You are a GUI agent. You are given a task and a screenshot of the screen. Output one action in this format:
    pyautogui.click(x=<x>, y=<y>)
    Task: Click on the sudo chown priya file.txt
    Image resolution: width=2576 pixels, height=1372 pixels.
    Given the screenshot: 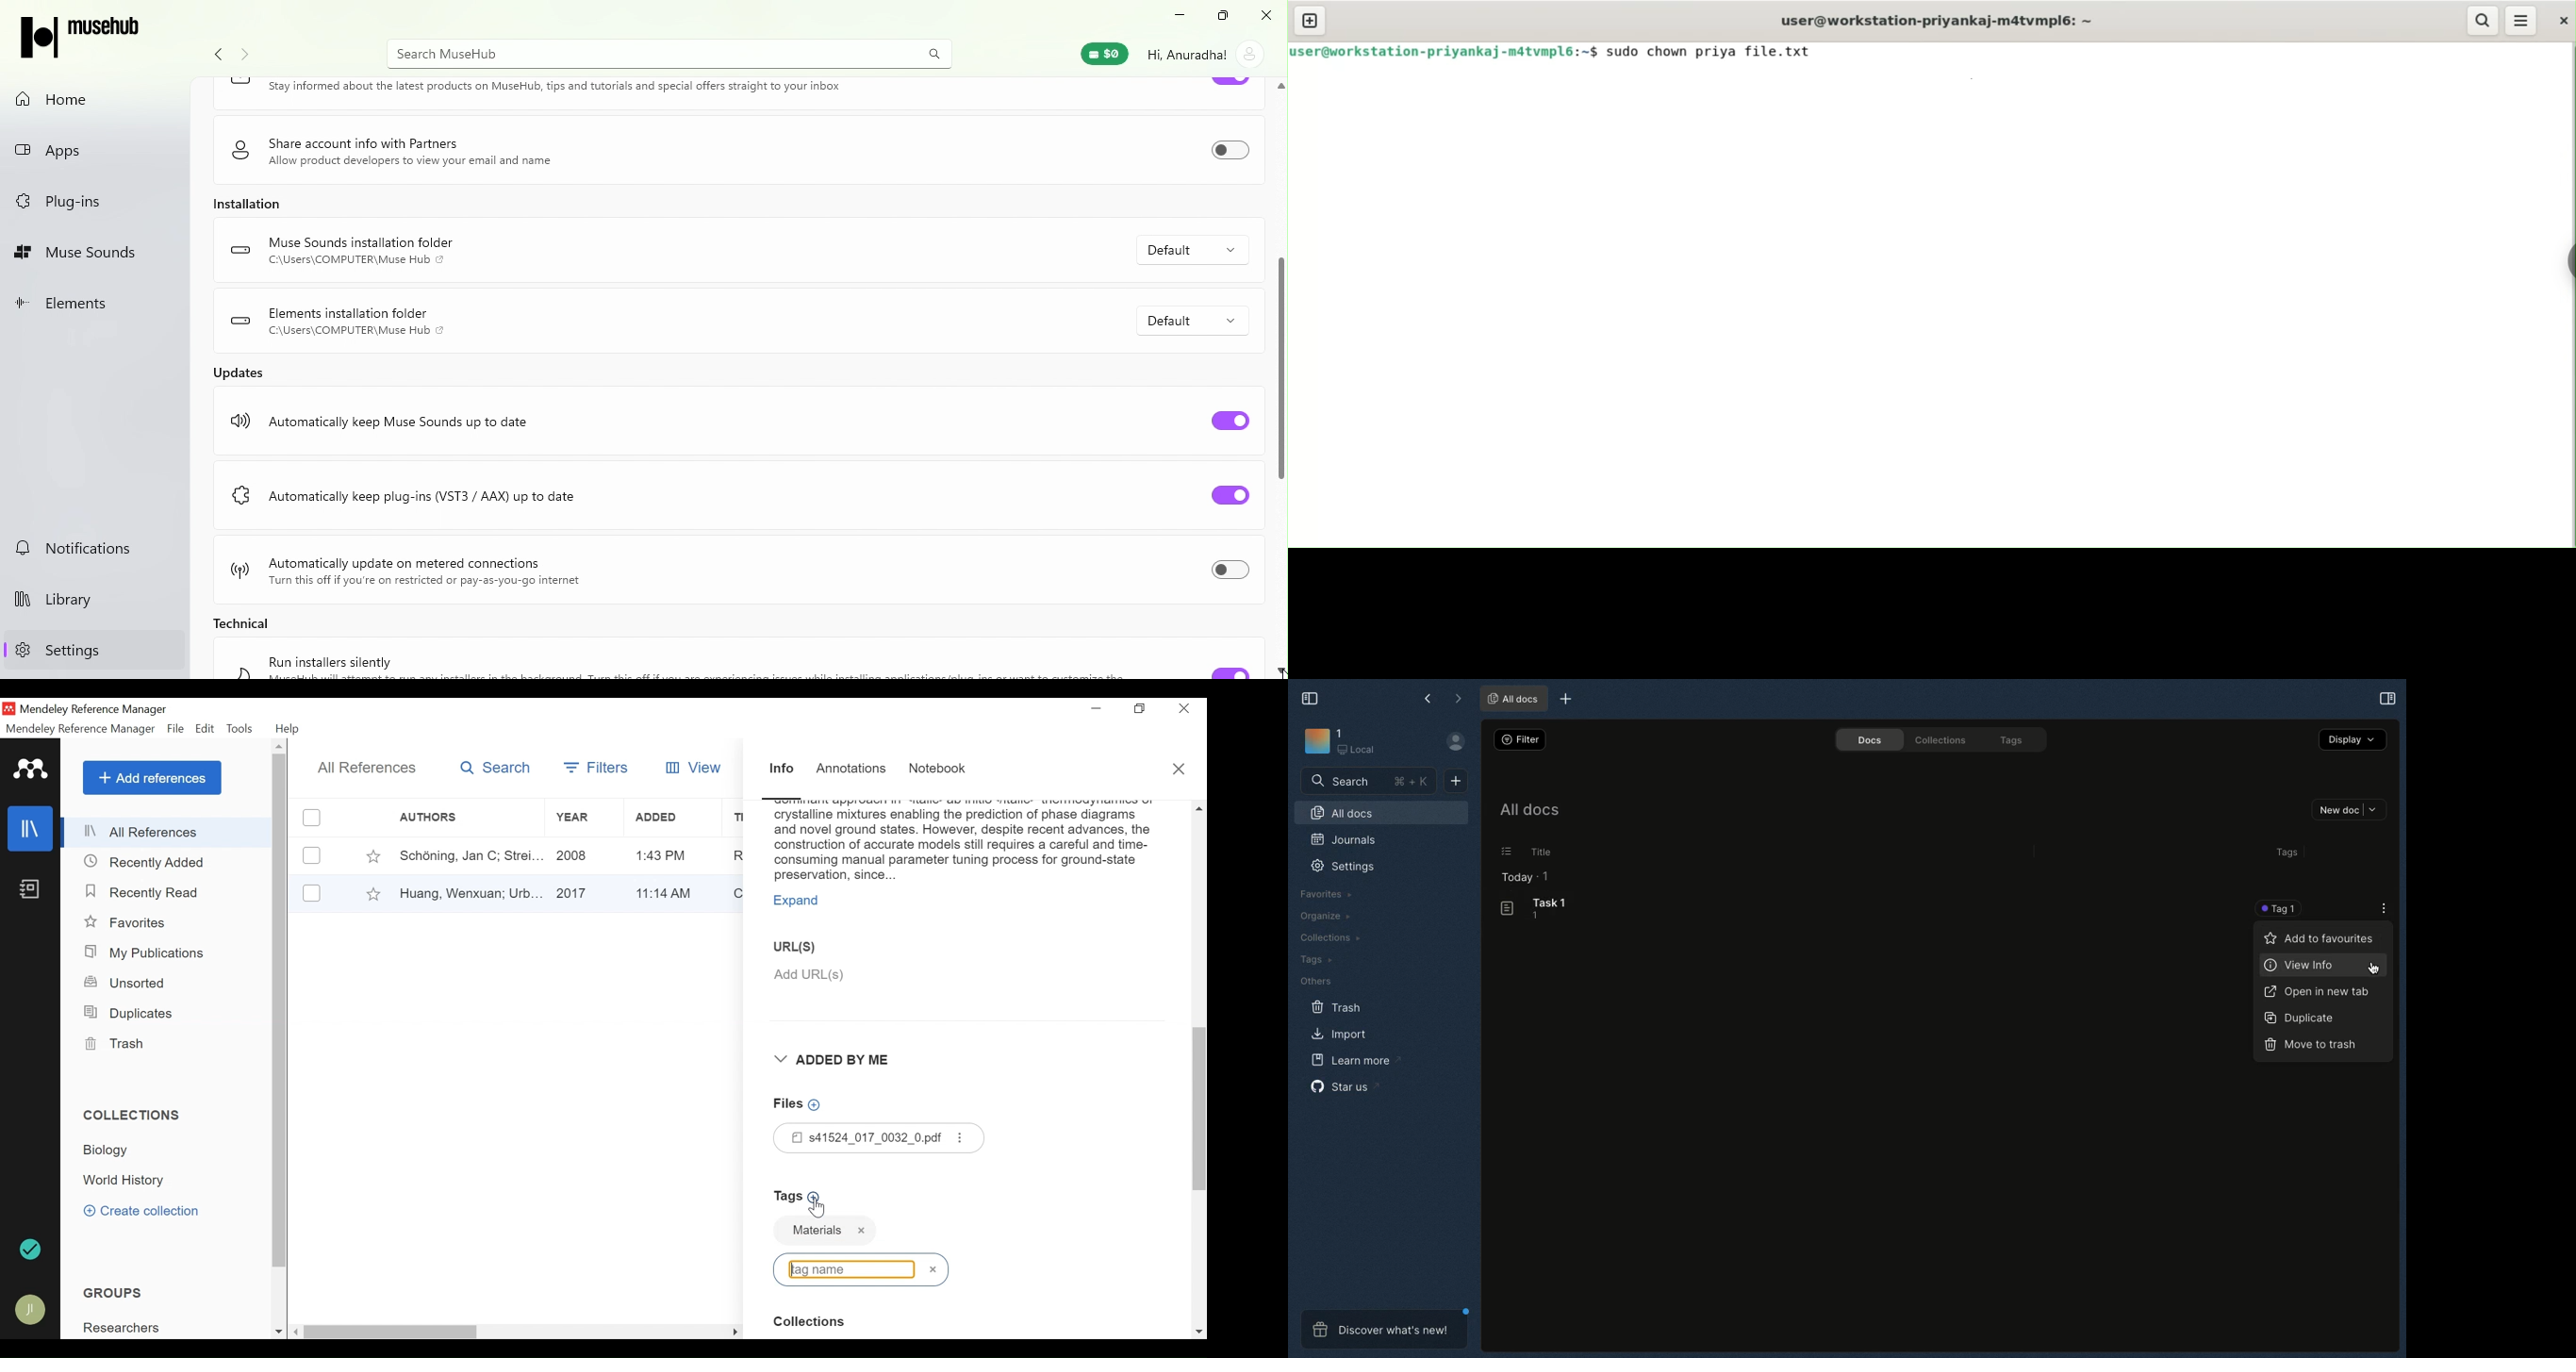 What is the action you would take?
    pyautogui.click(x=1715, y=51)
    